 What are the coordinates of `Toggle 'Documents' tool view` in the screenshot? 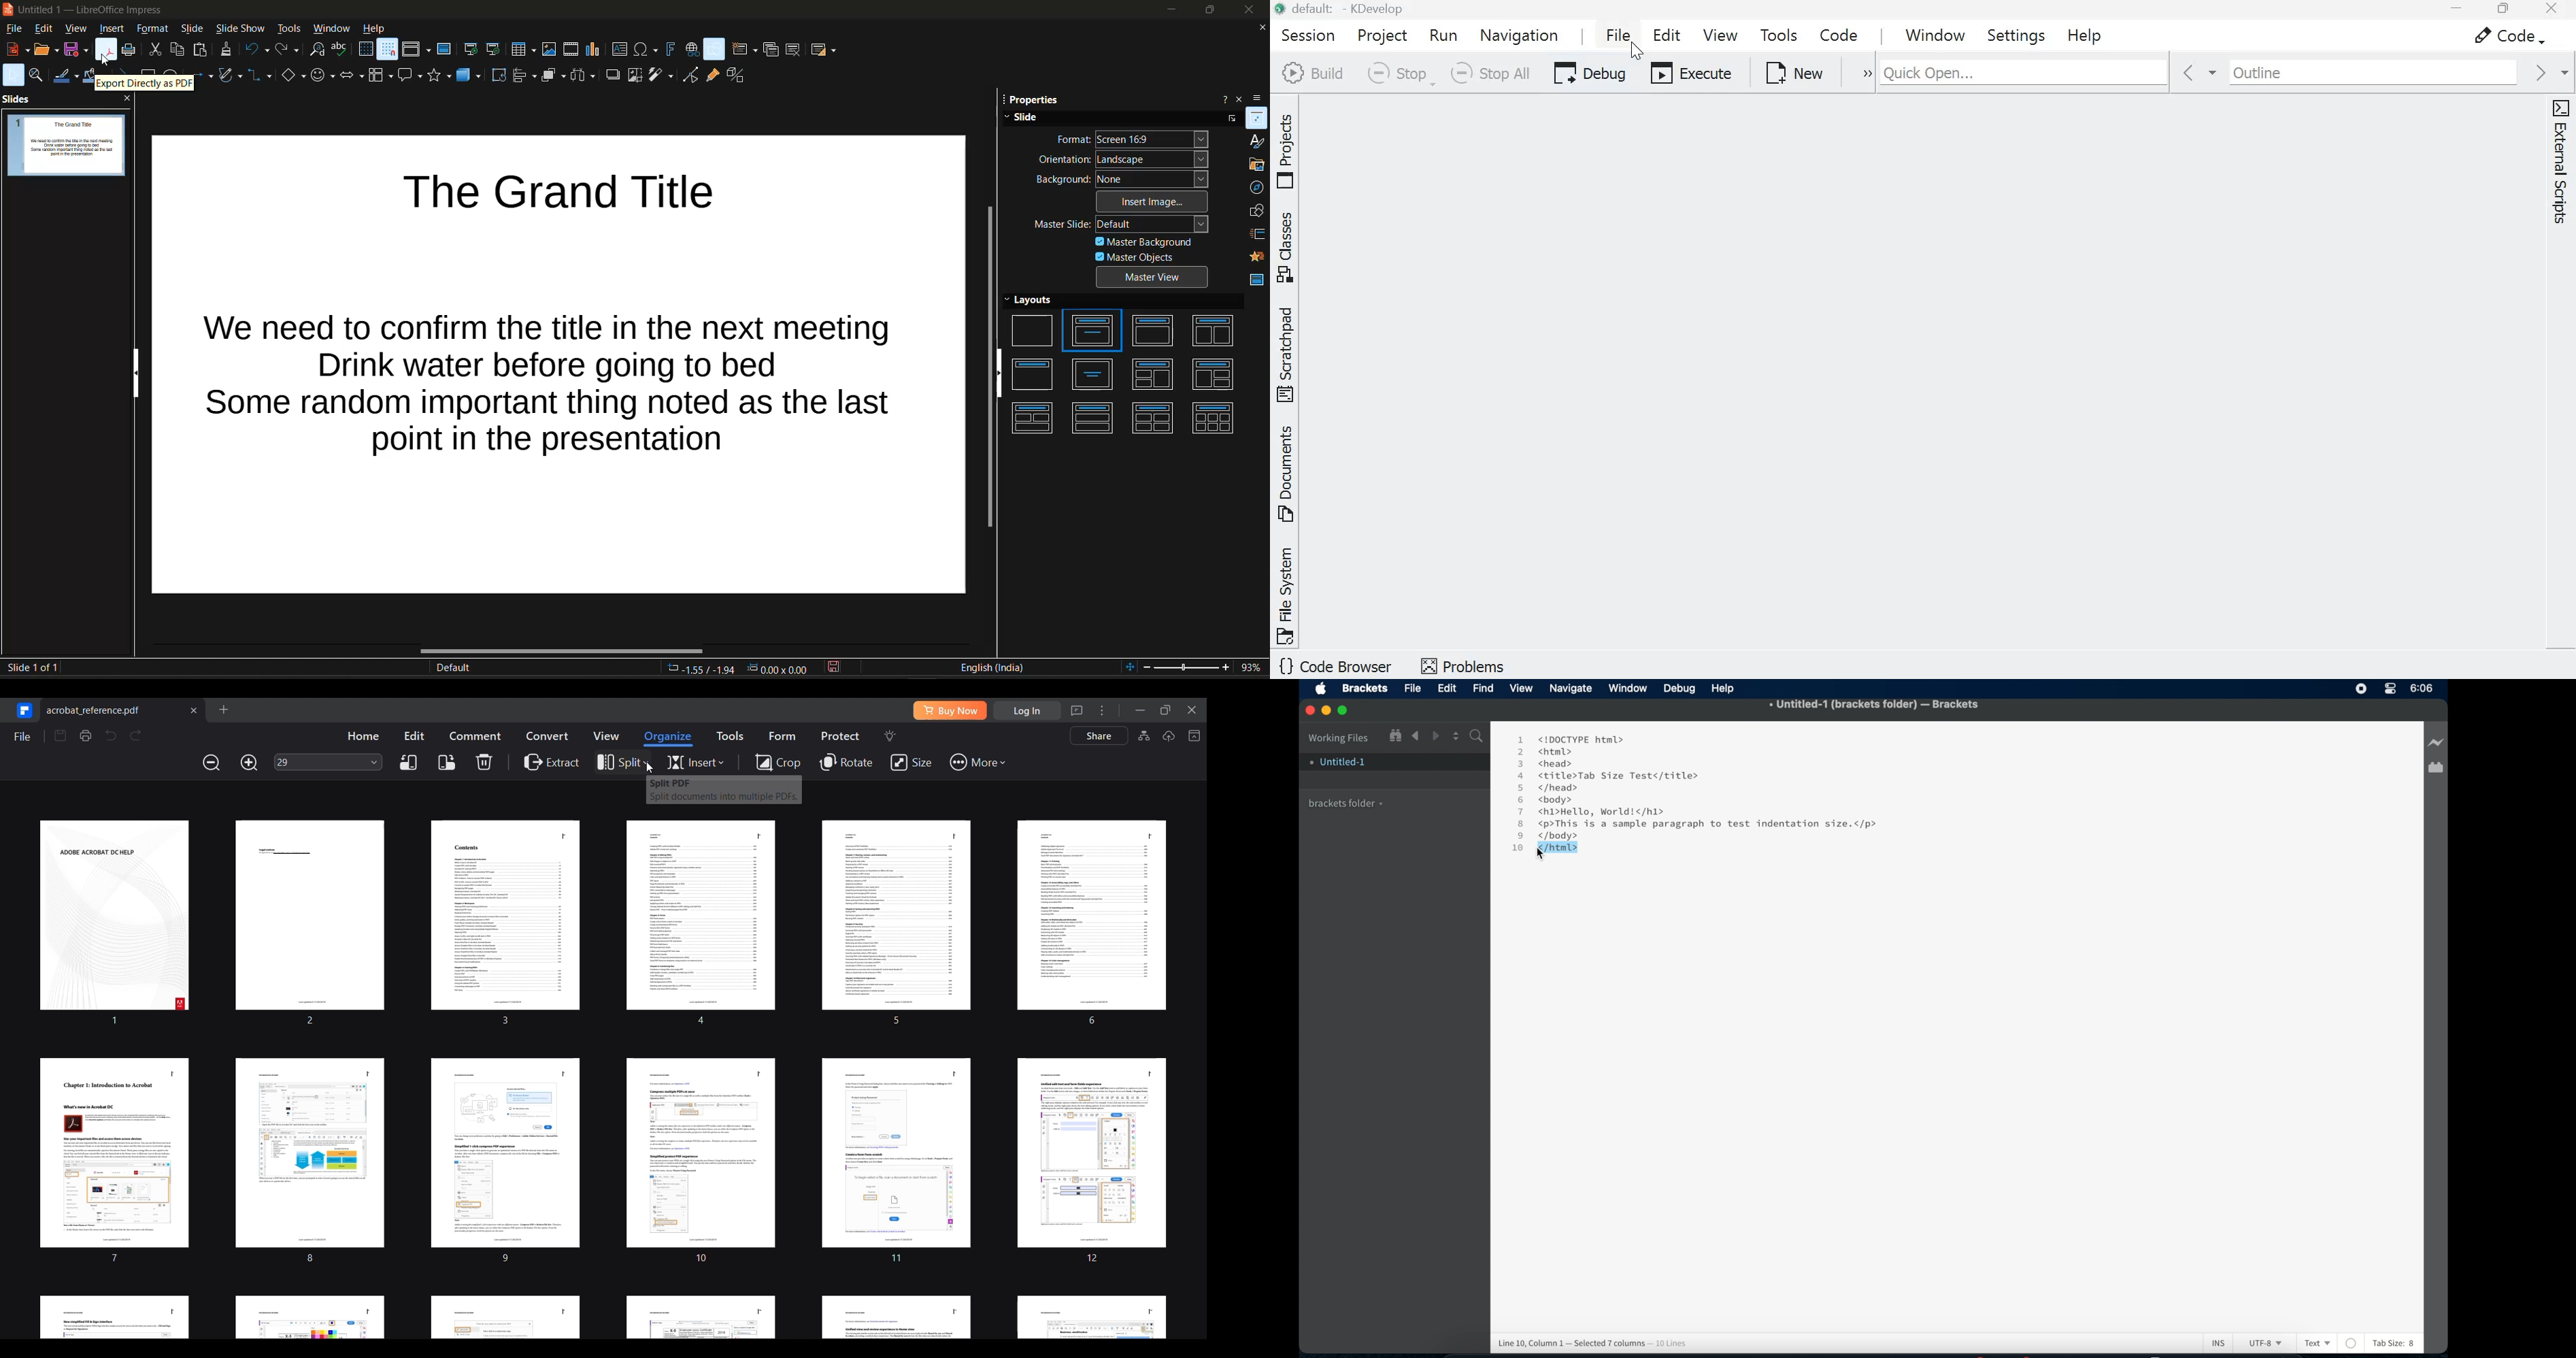 It's located at (1288, 475).